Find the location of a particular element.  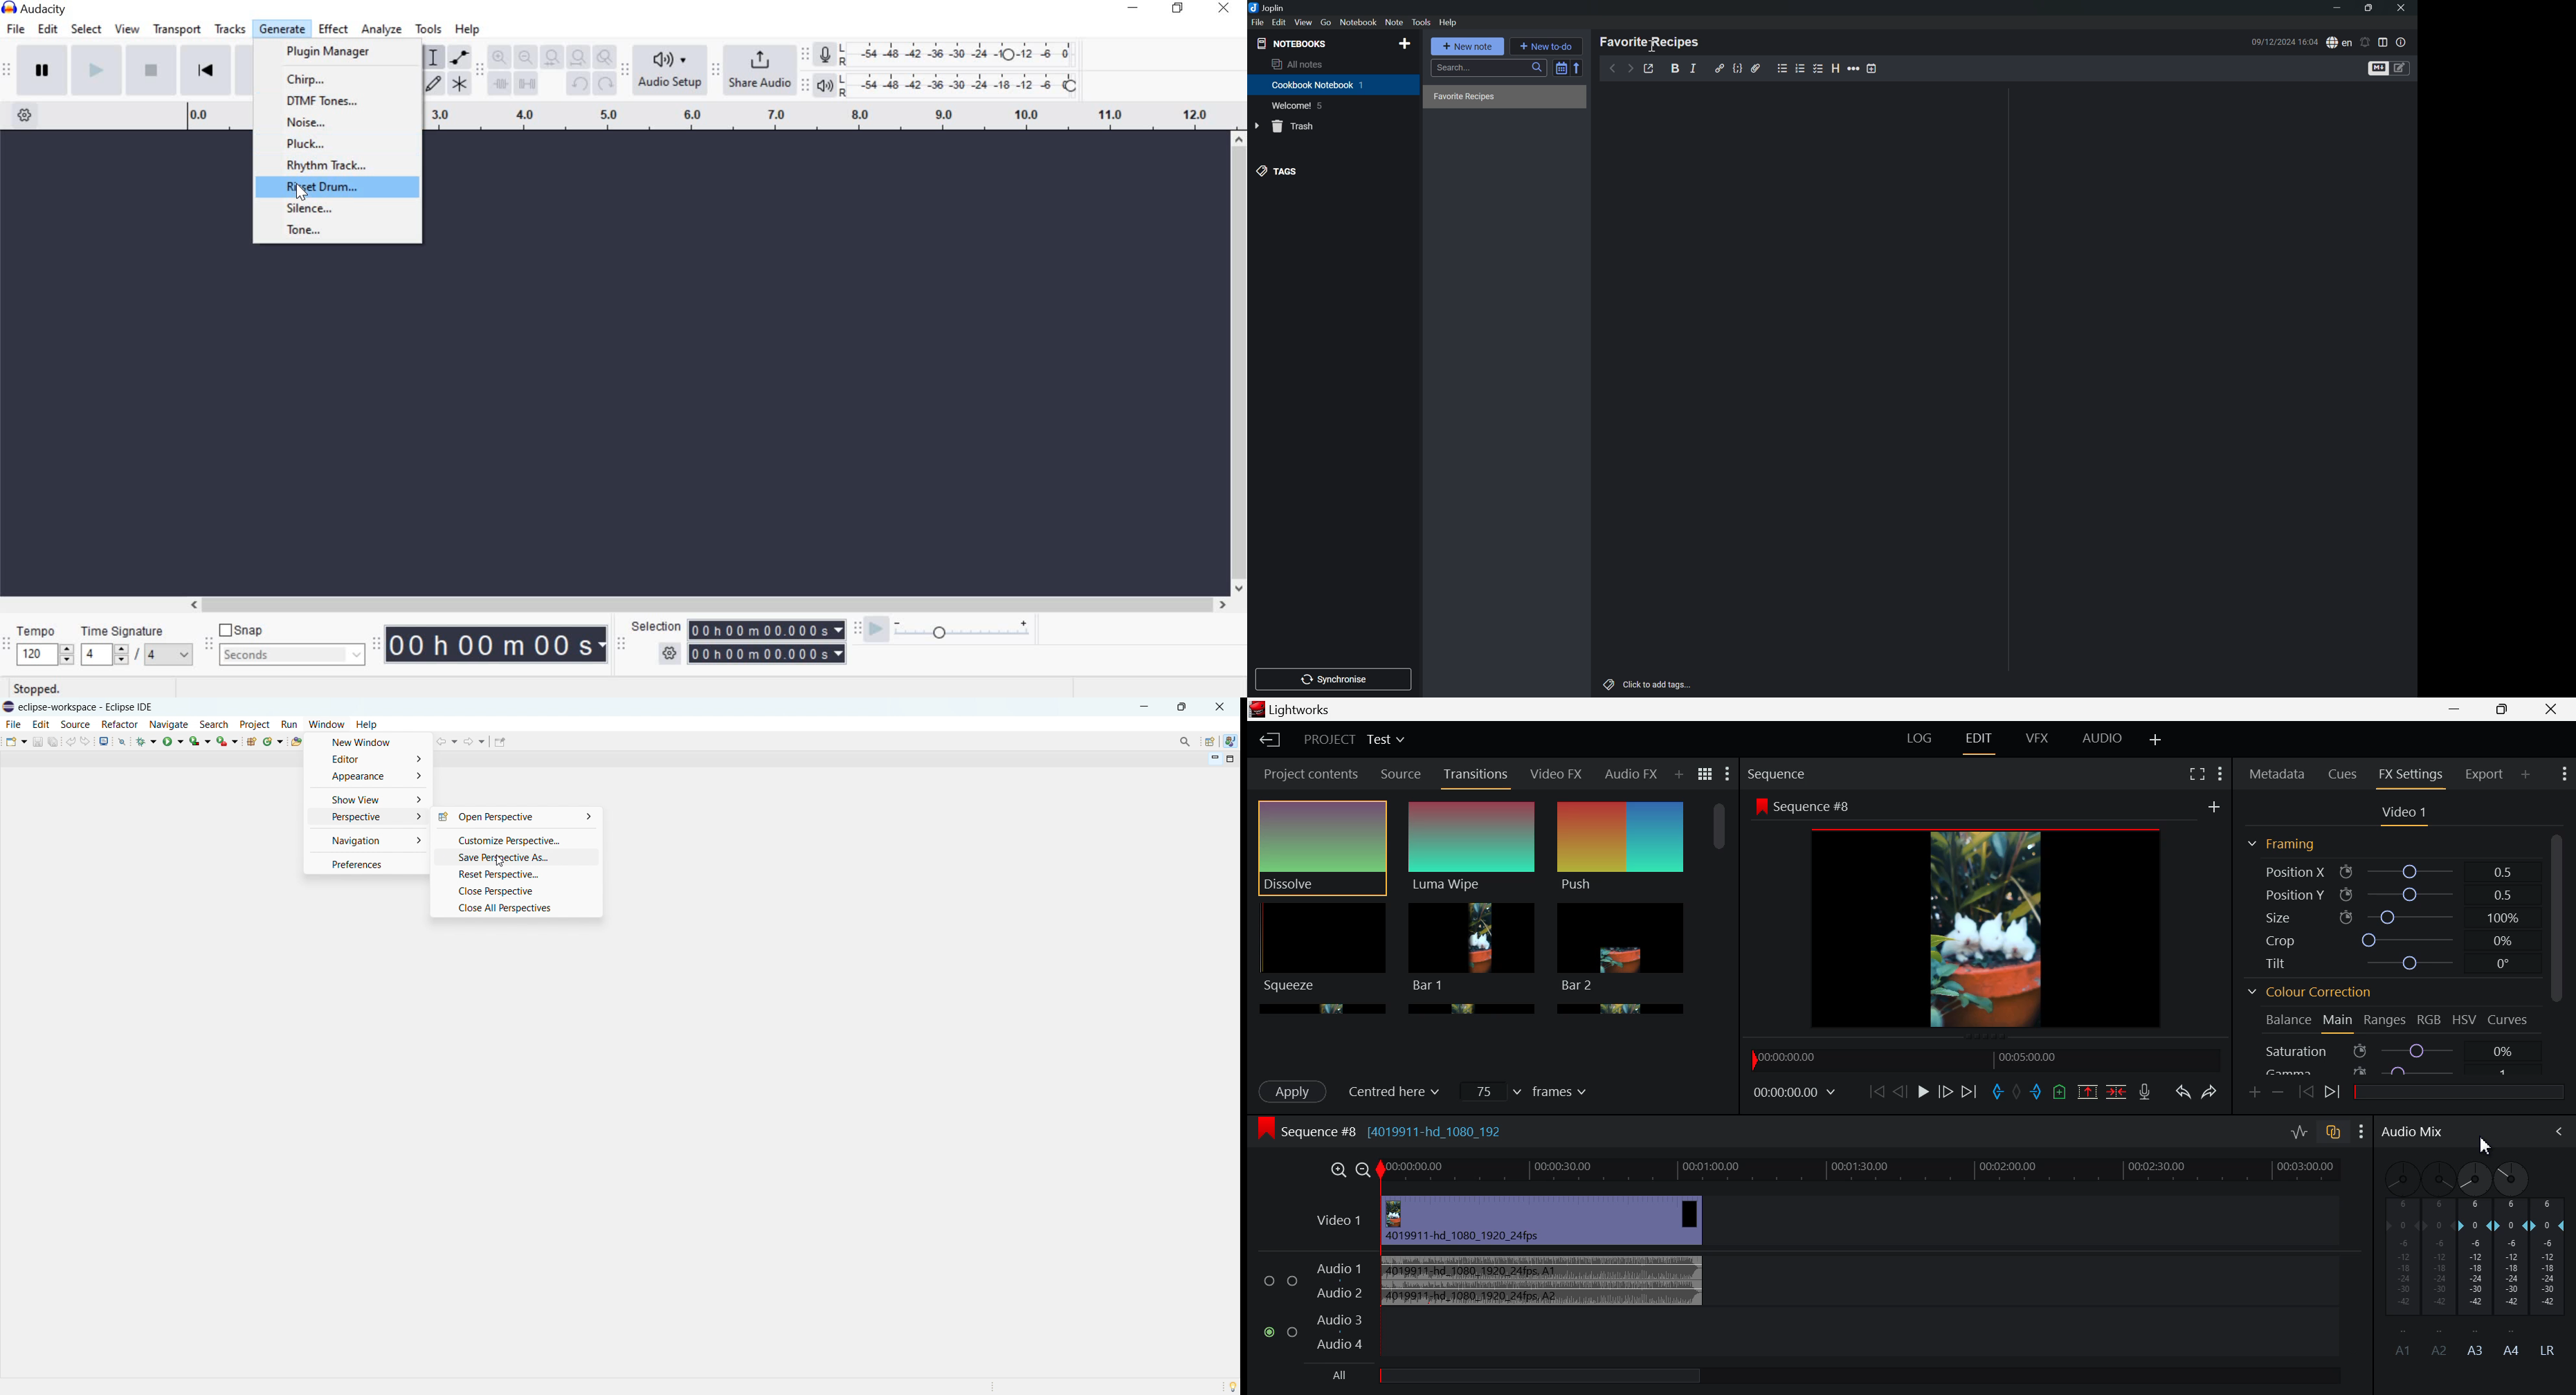

silence is located at coordinates (337, 208).